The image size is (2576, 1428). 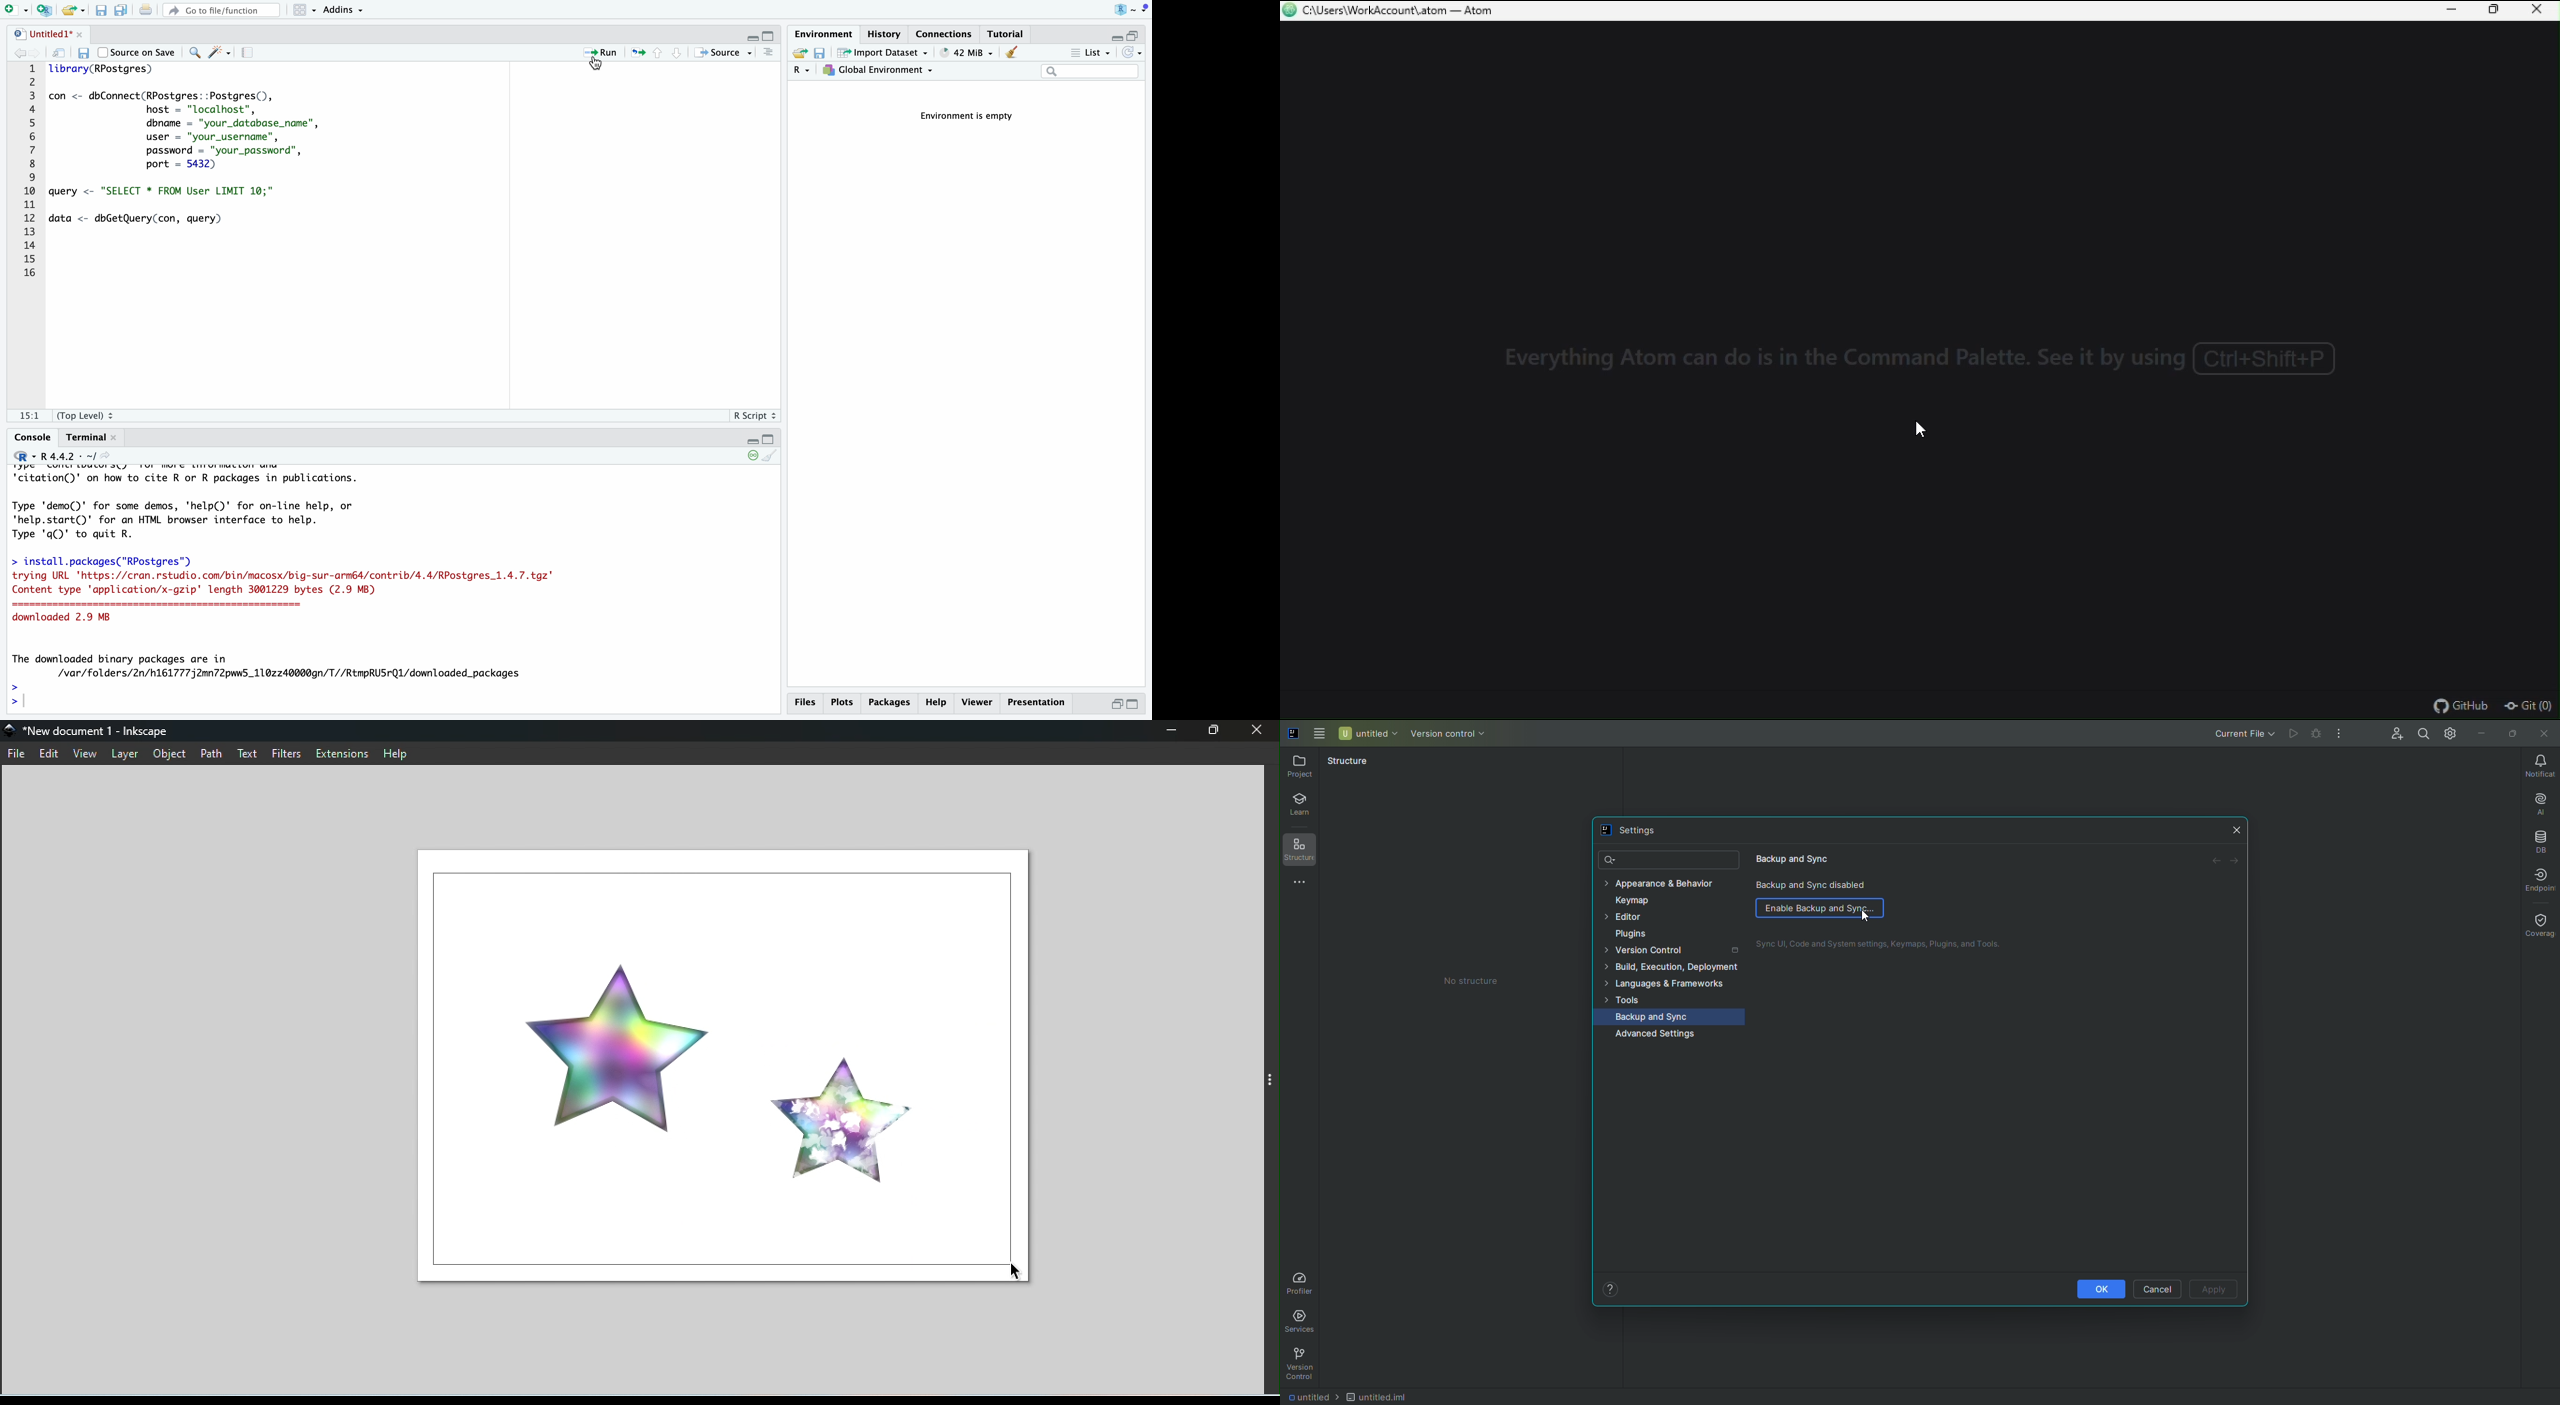 I want to click on Help, so click(x=402, y=753).